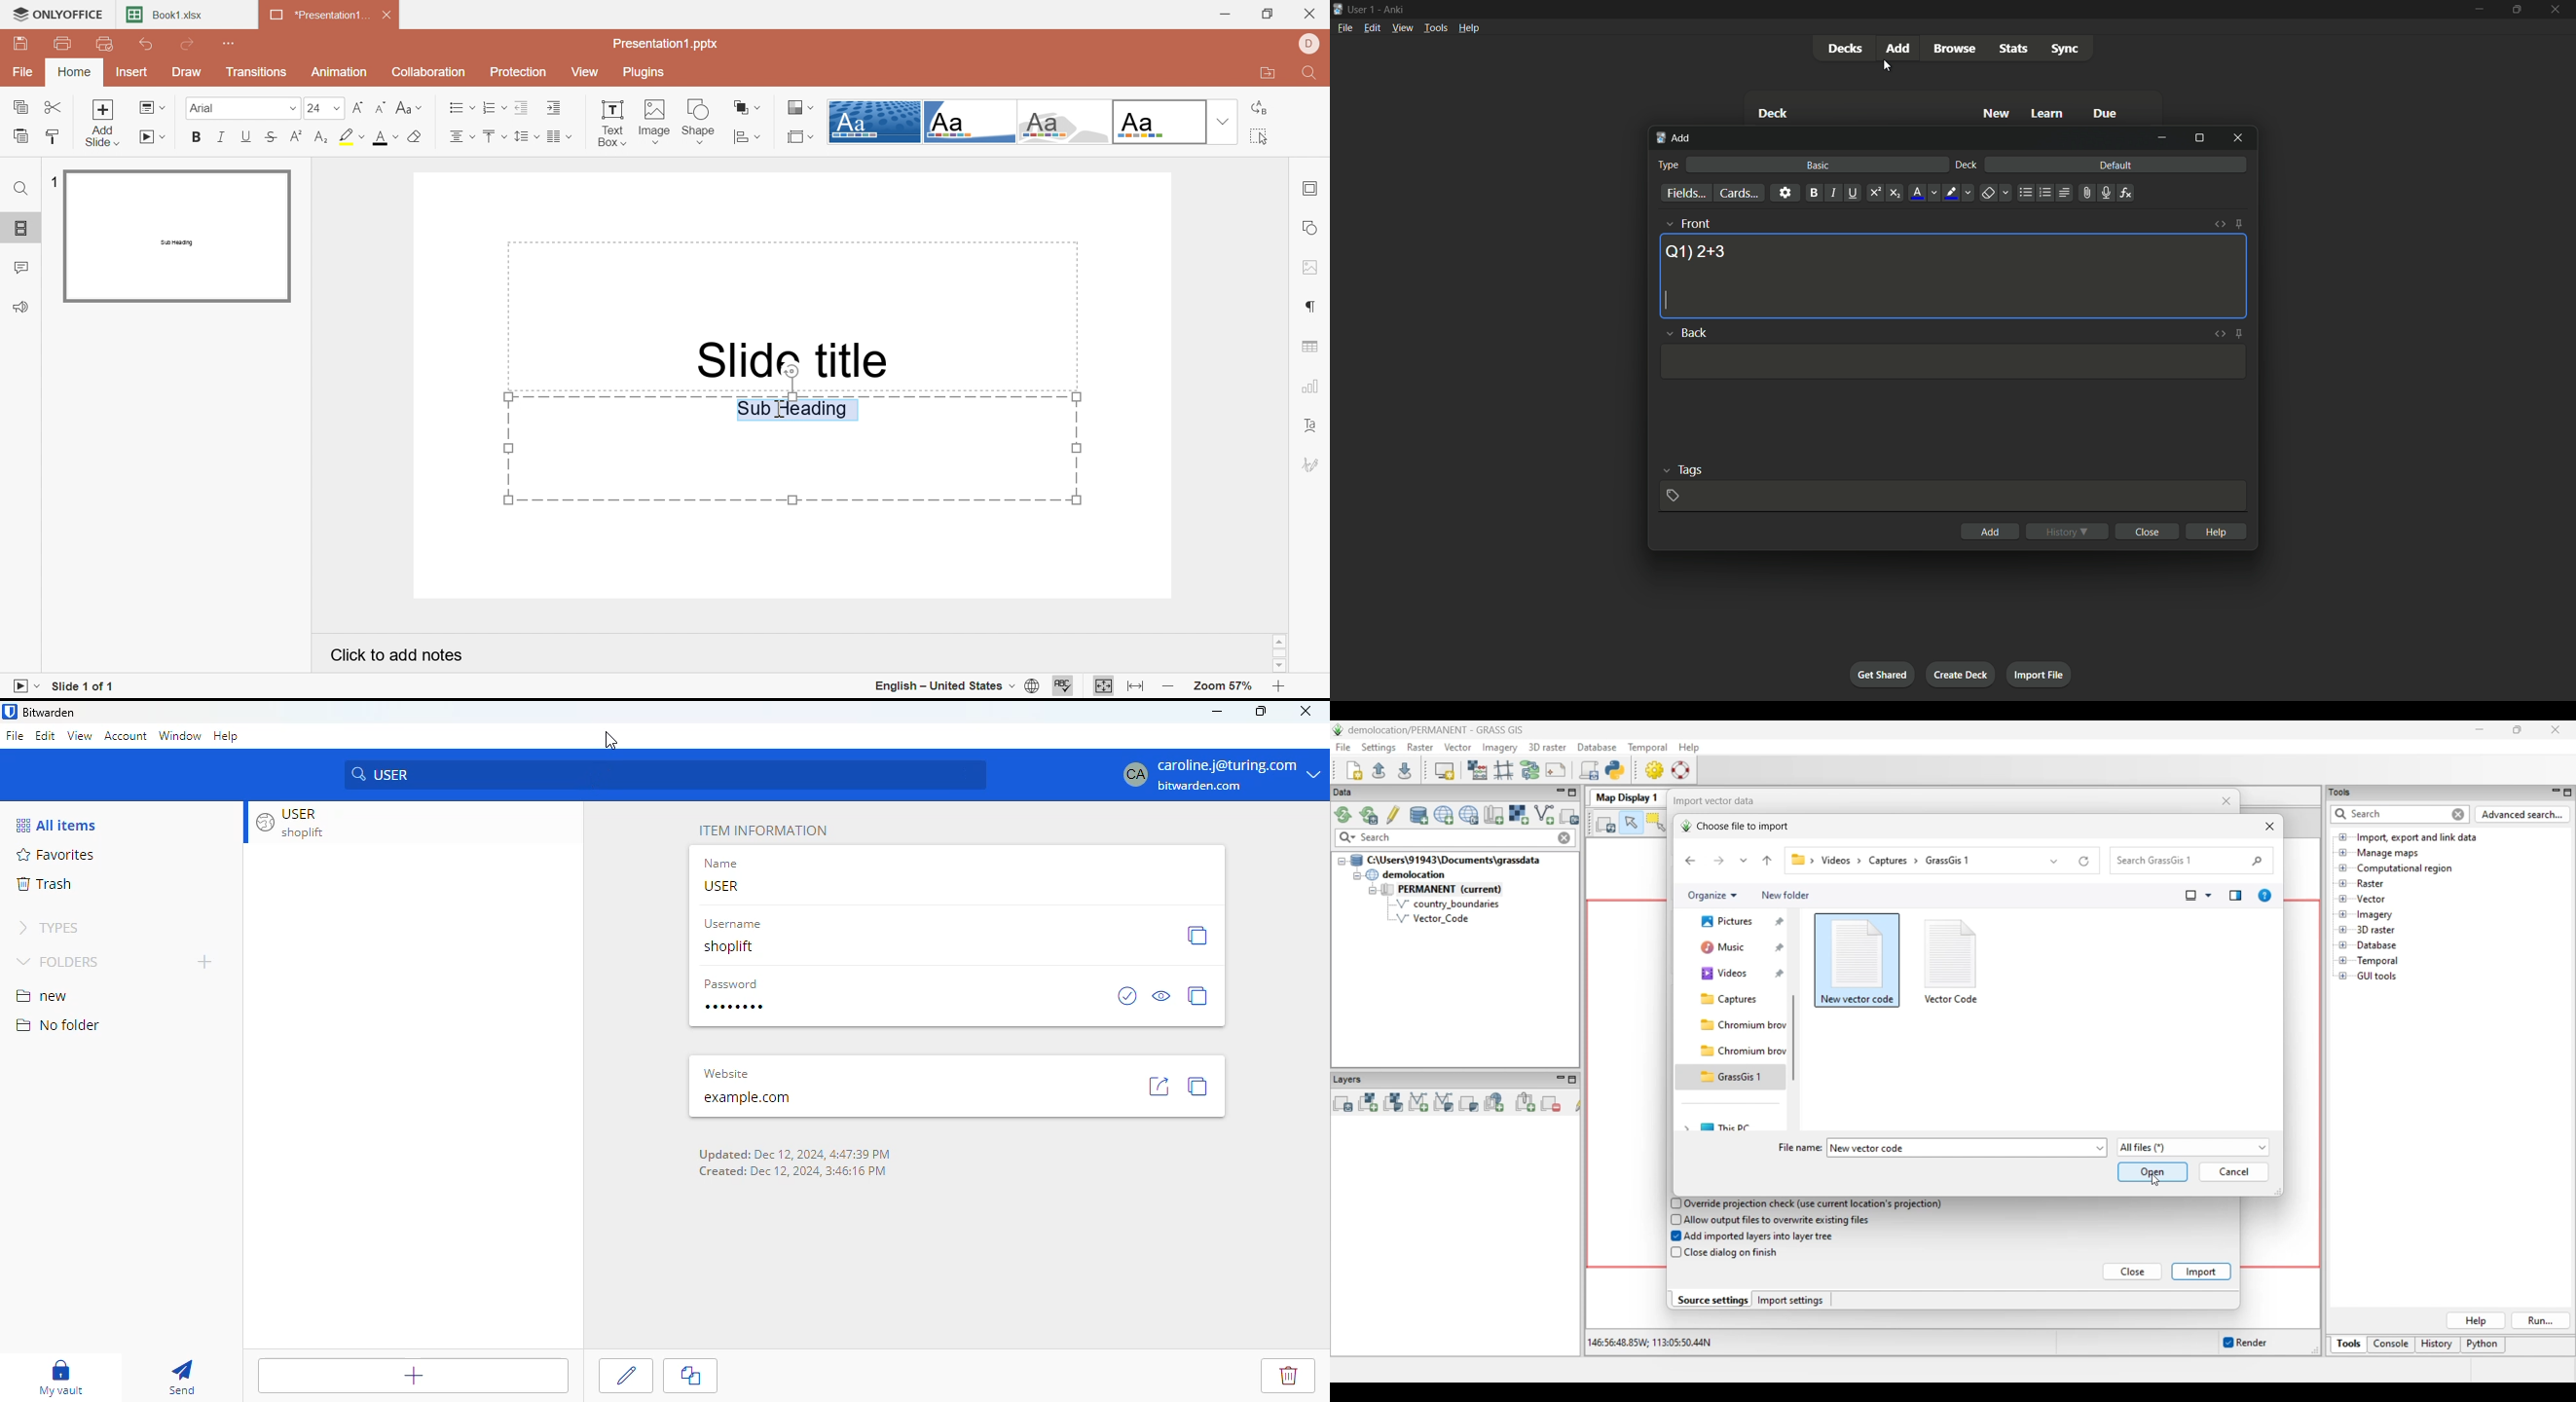 This screenshot has width=2576, height=1428. I want to click on help, so click(226, 735).